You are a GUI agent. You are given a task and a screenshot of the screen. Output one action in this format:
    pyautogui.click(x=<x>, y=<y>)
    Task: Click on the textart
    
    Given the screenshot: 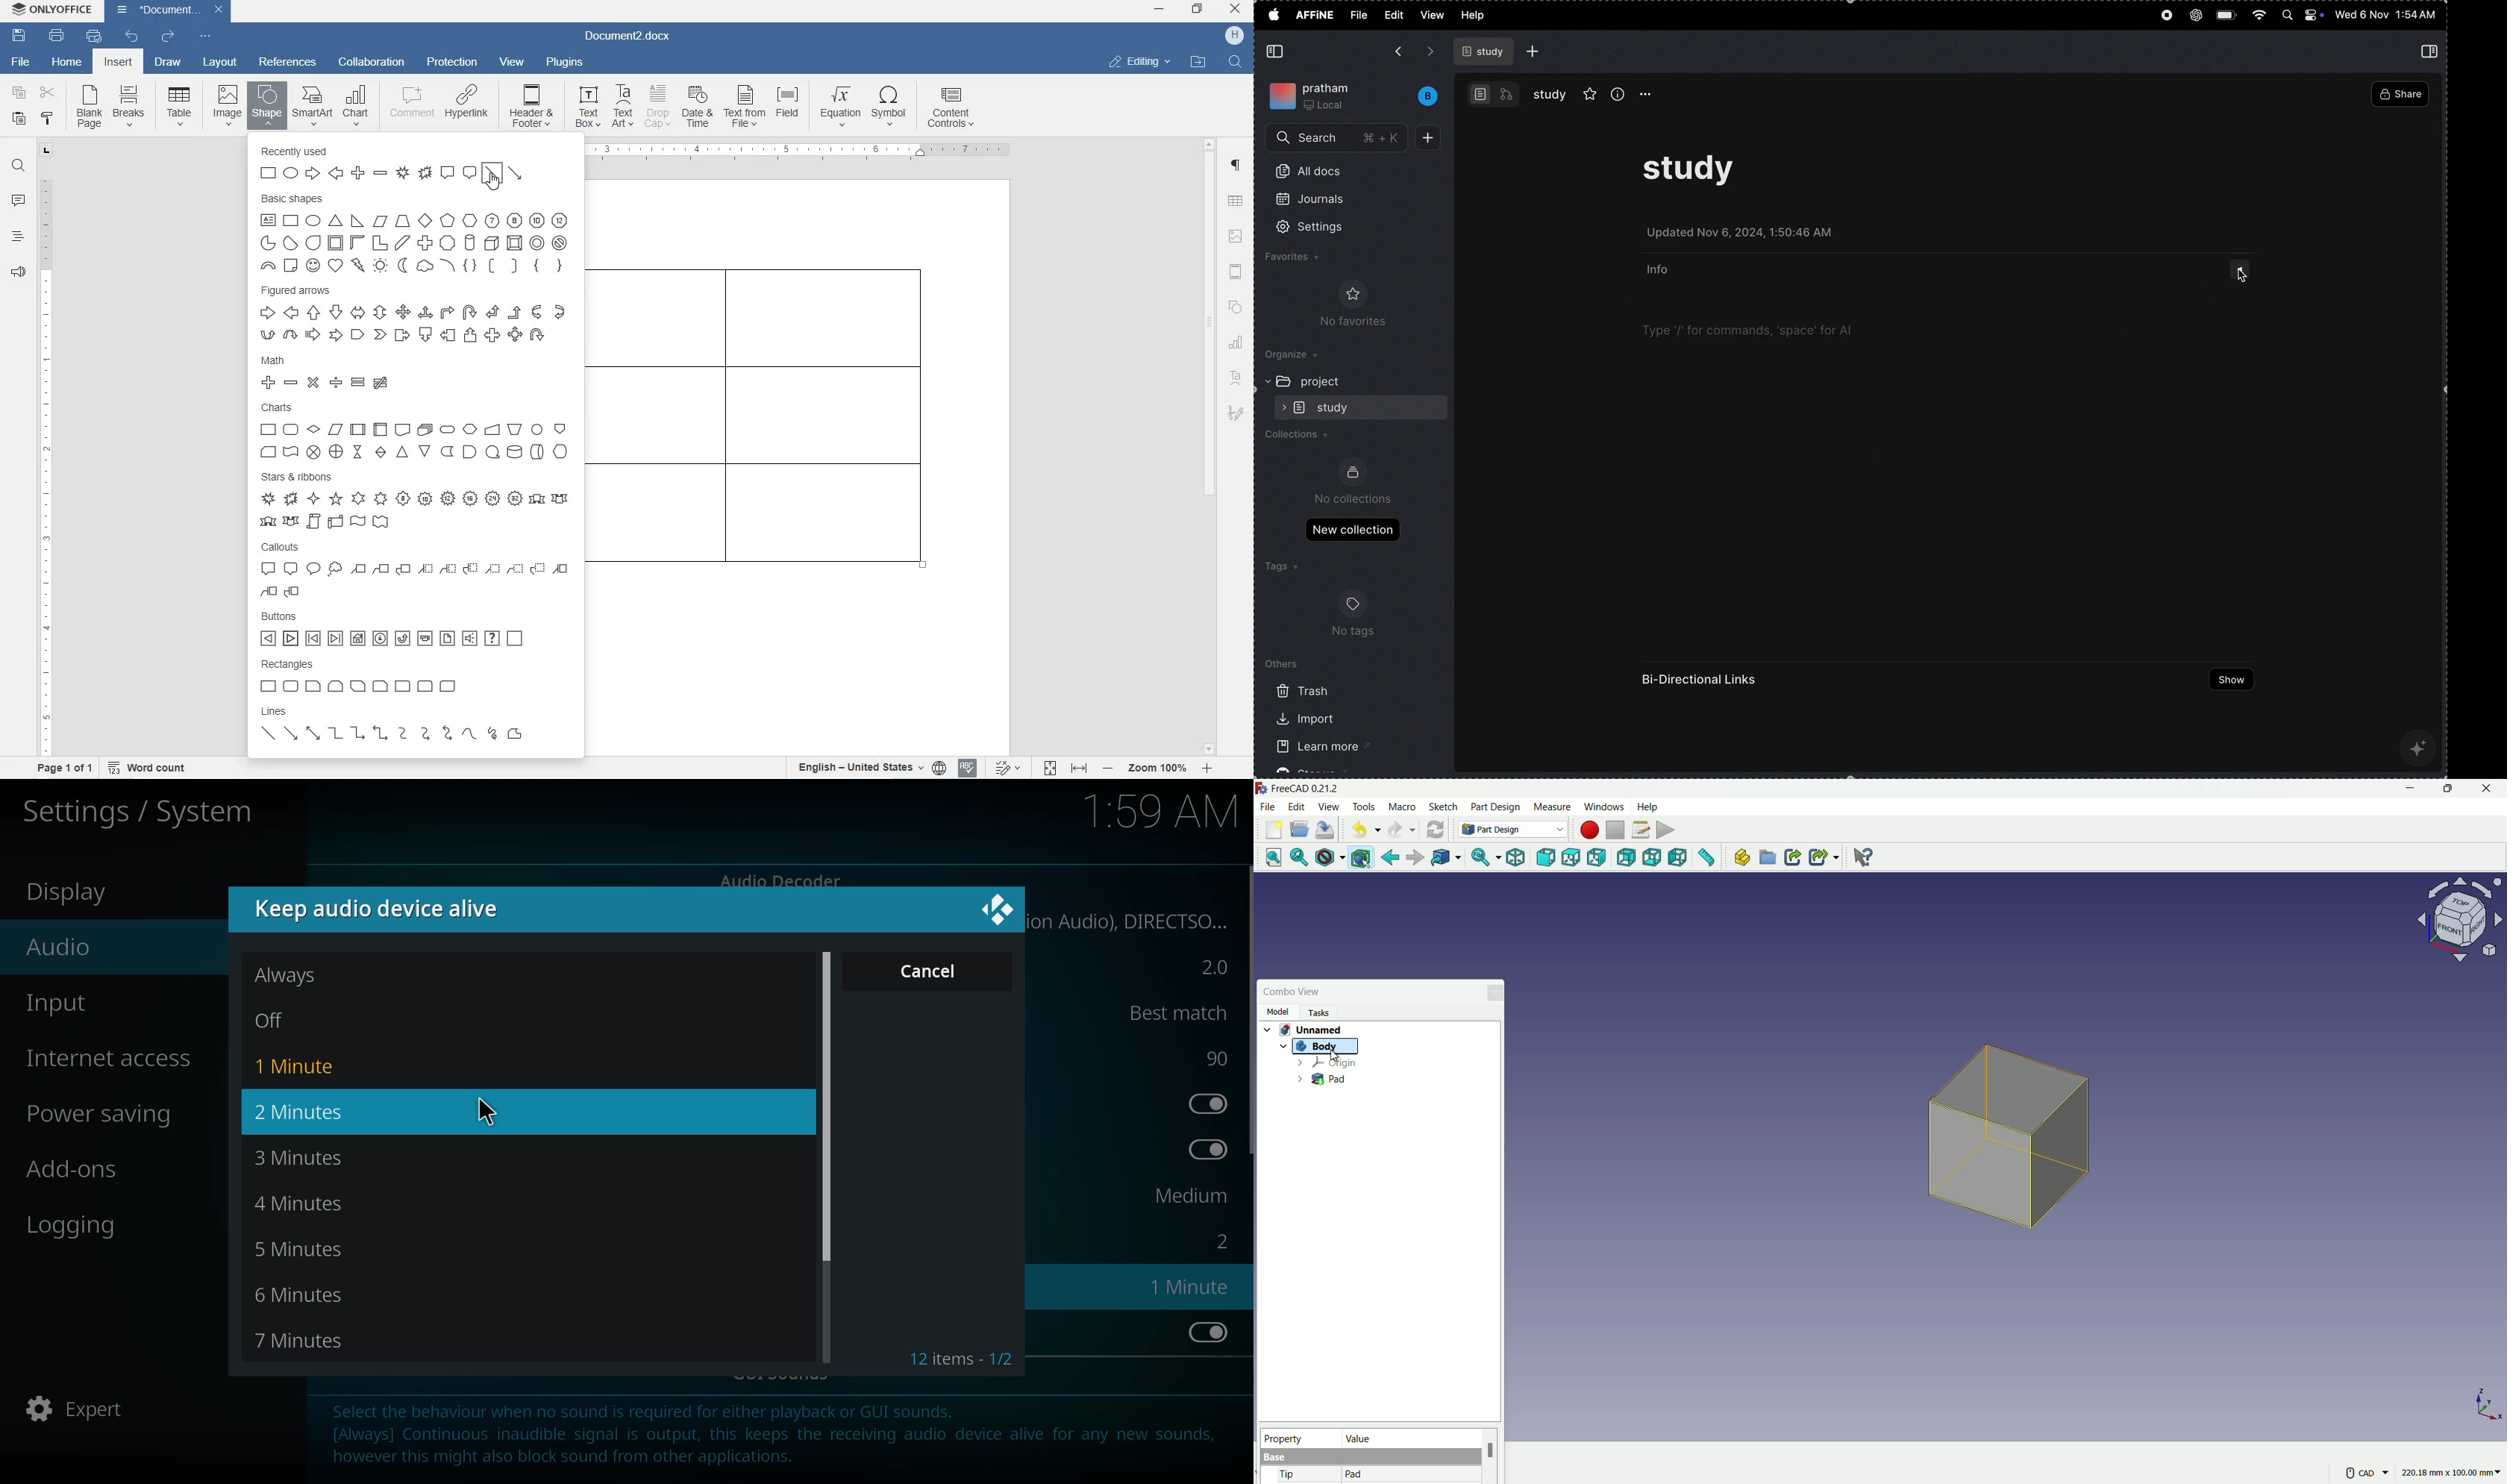 What is the action you would take?
    pyautogui.click(x=1235, y=375)
    